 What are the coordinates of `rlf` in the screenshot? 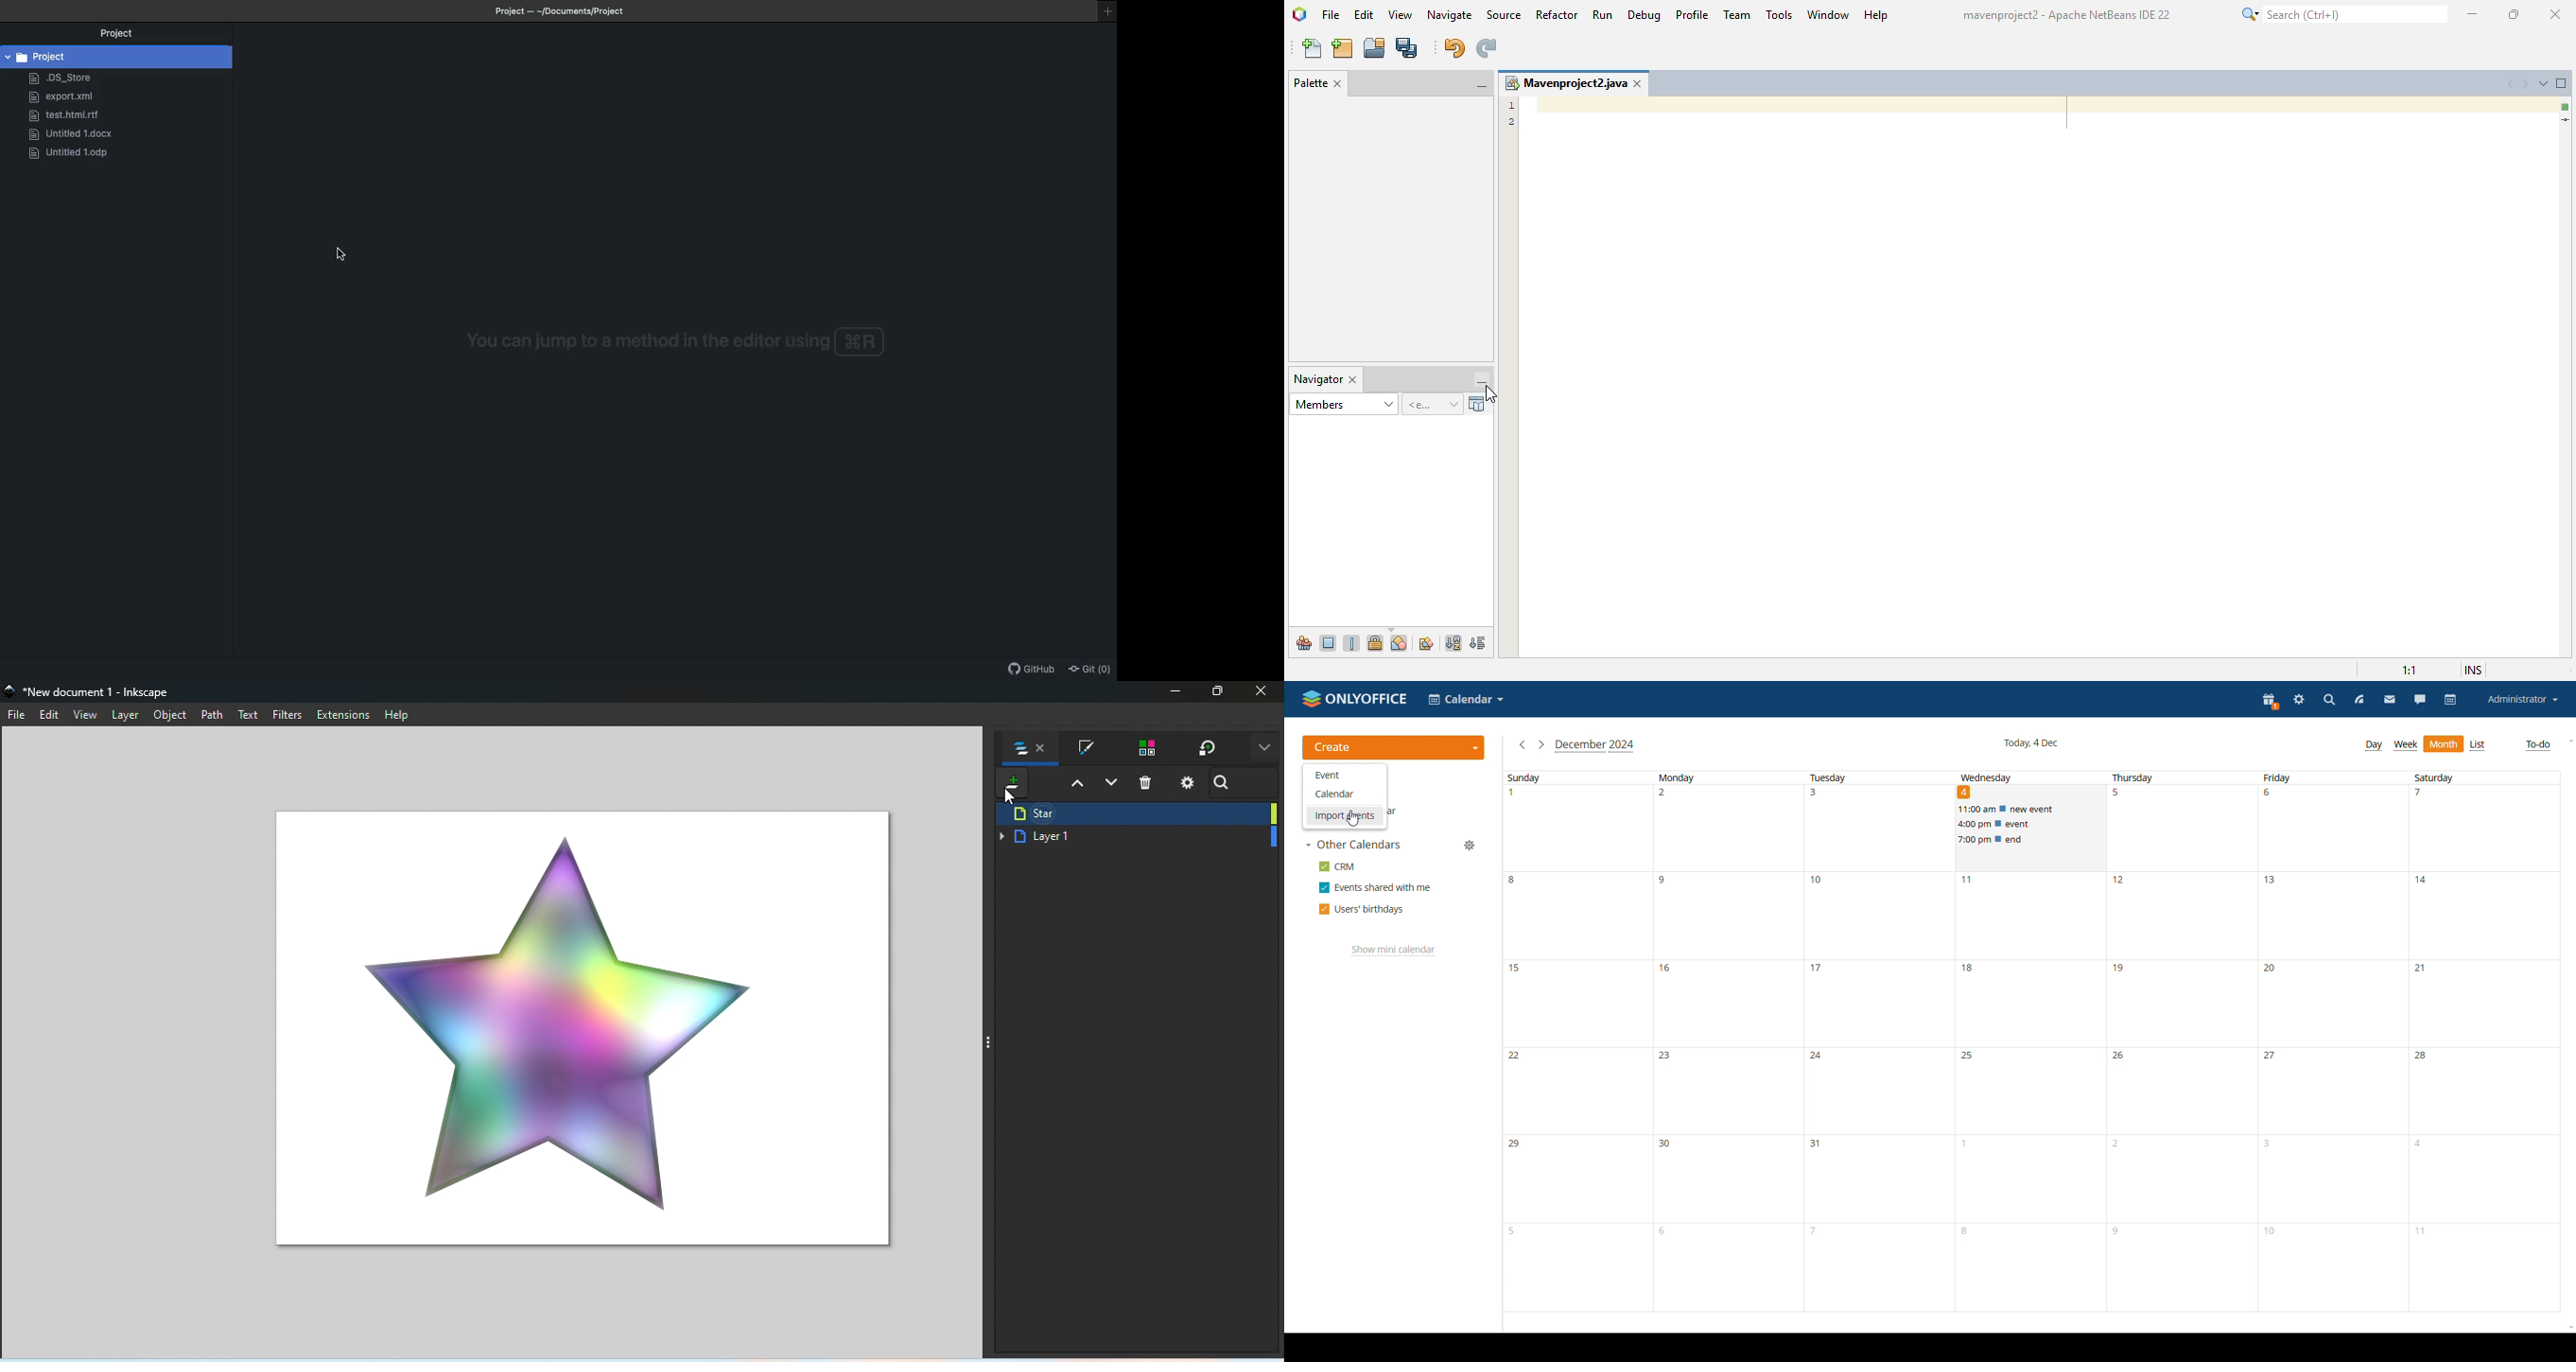 It's located at (58, 115).